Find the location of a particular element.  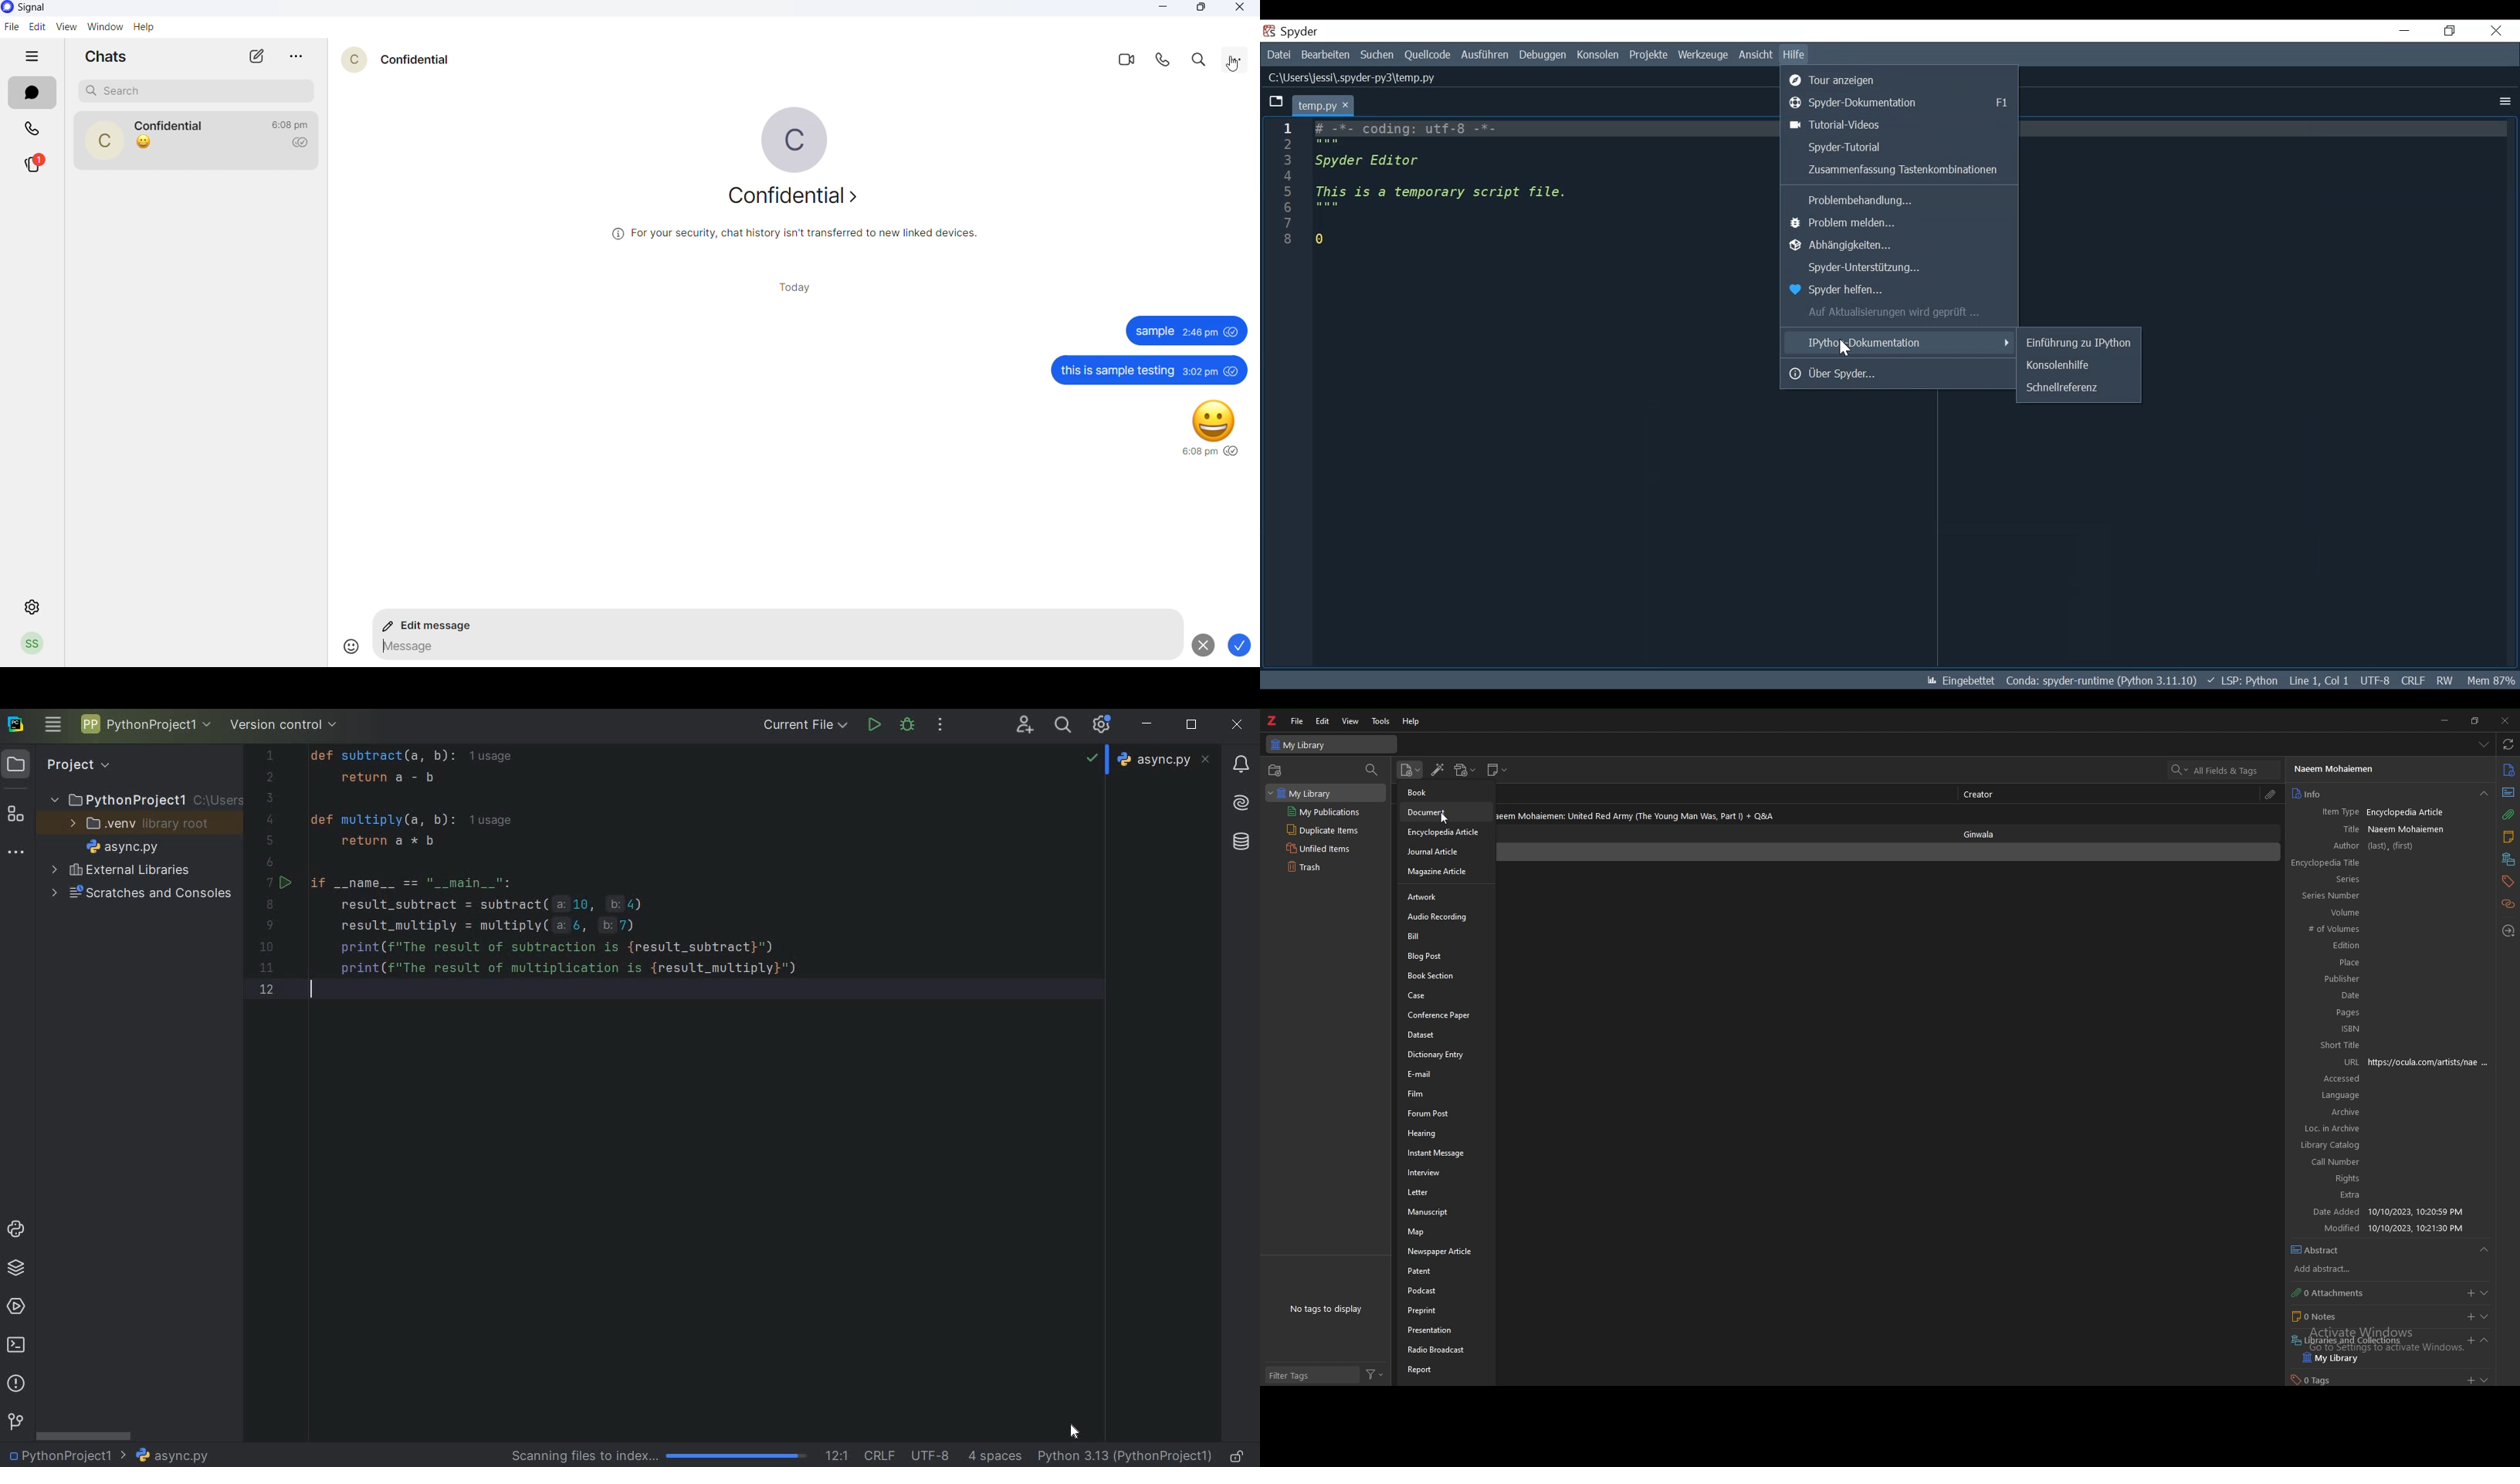

Tools is located at coordinates (1704, 55).